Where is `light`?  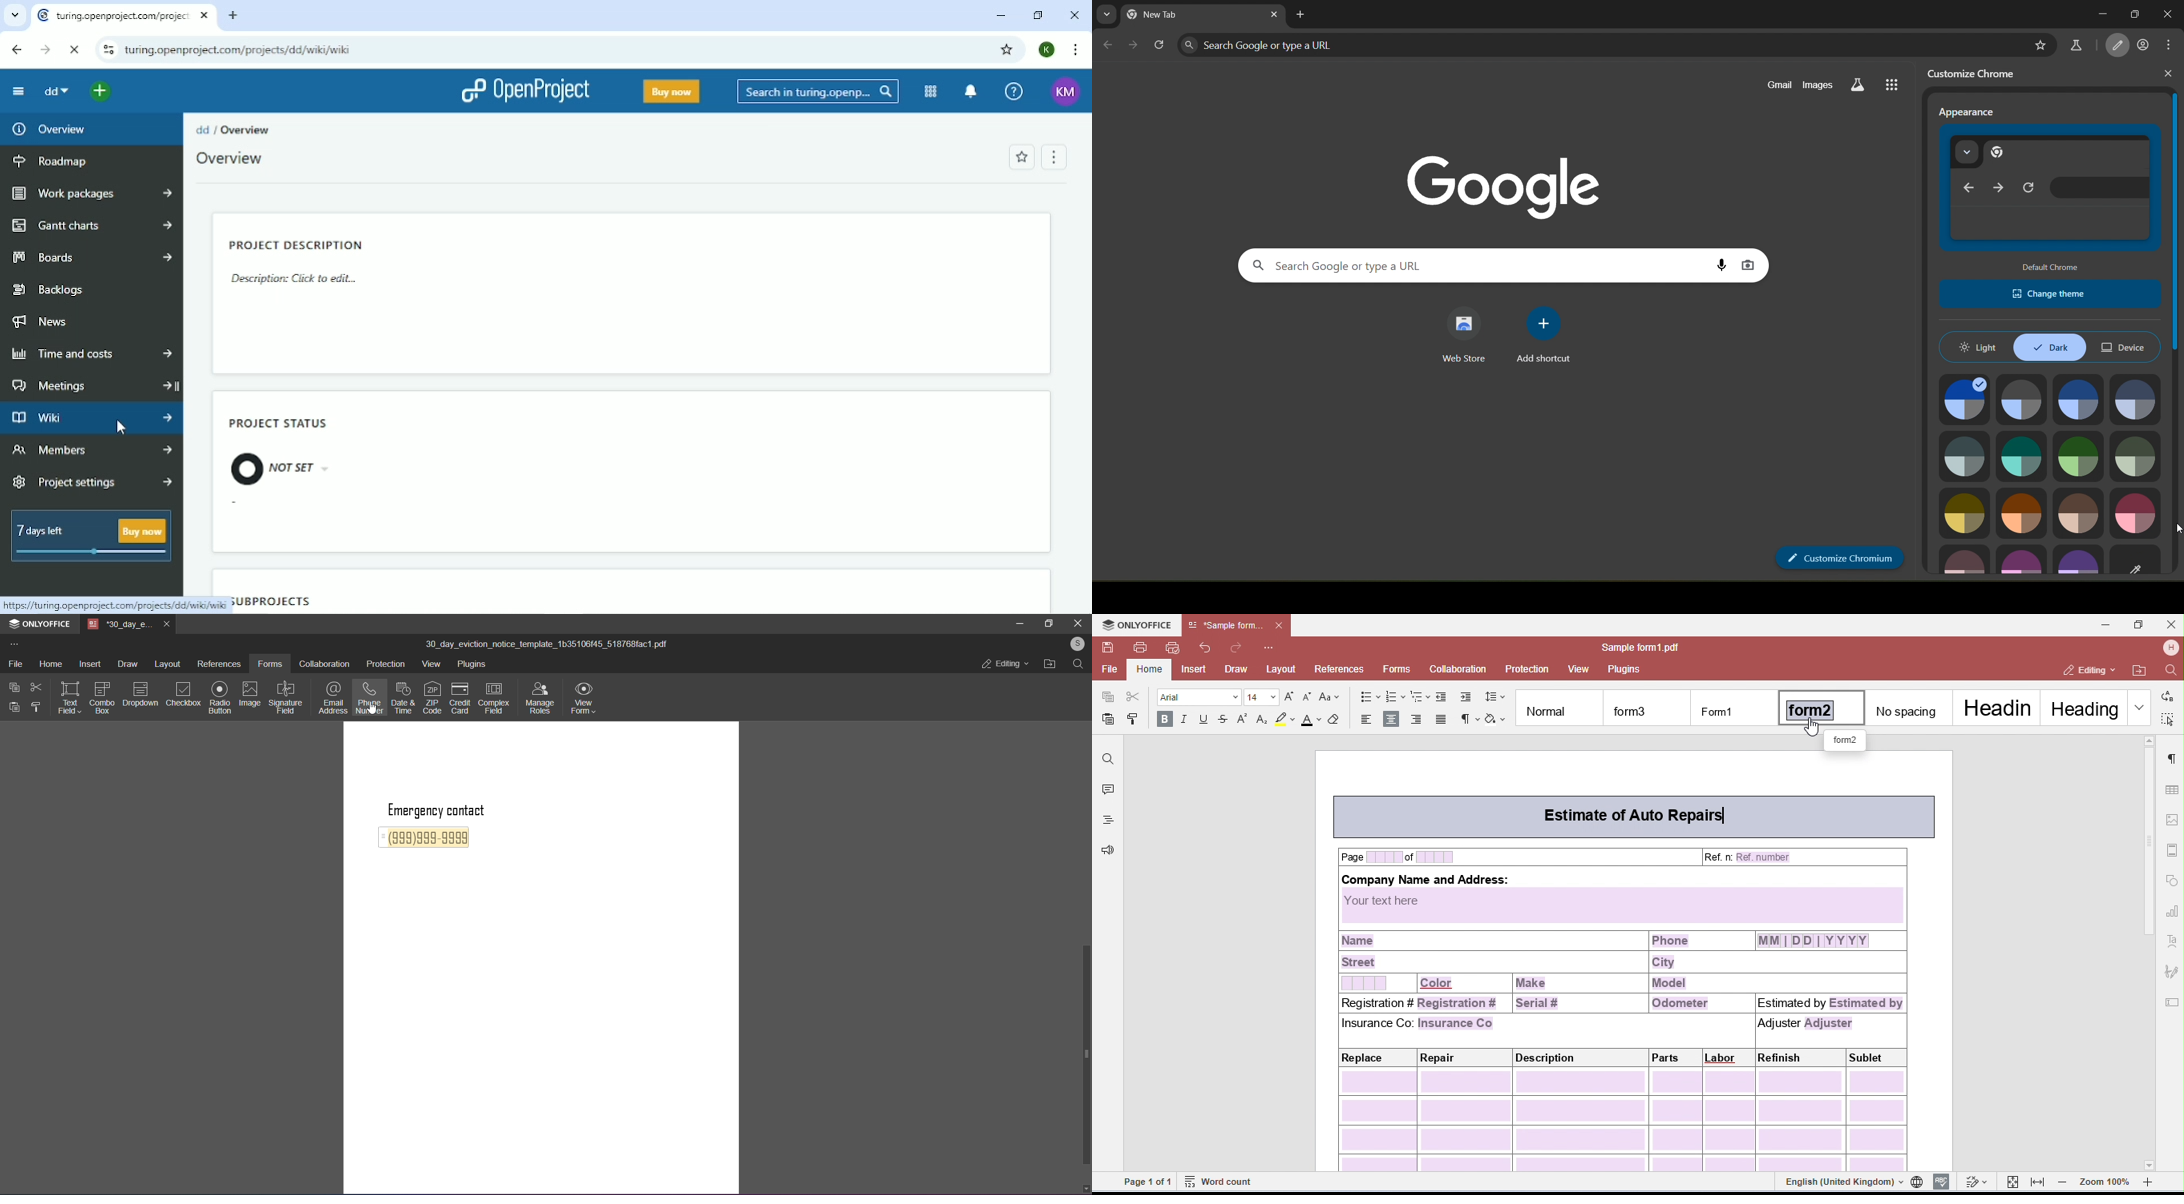
light is located at coordinates (1980, 346).